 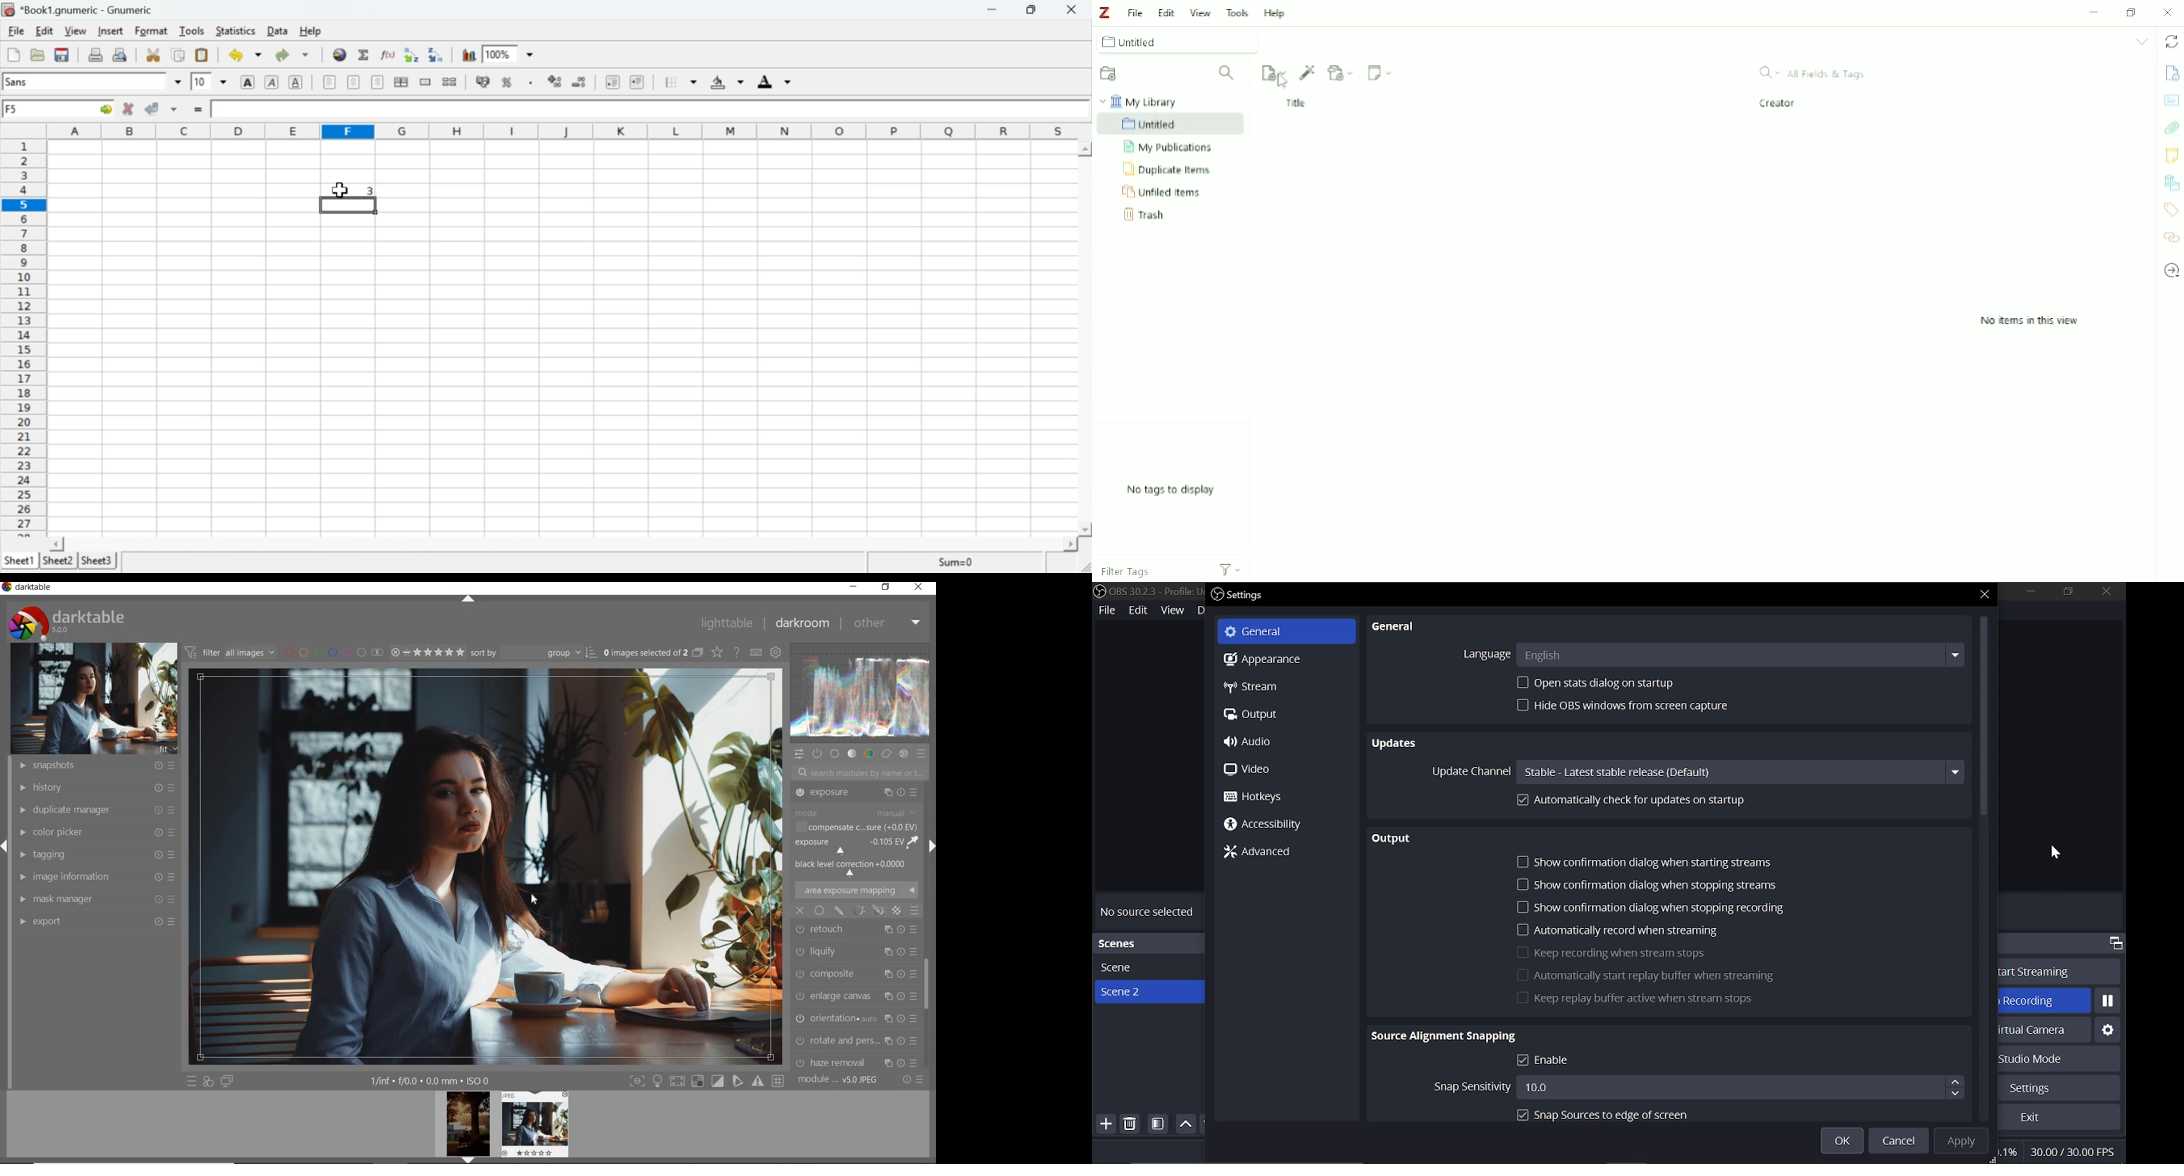 I want to click on Sort descending, so click(x=436, y=55).